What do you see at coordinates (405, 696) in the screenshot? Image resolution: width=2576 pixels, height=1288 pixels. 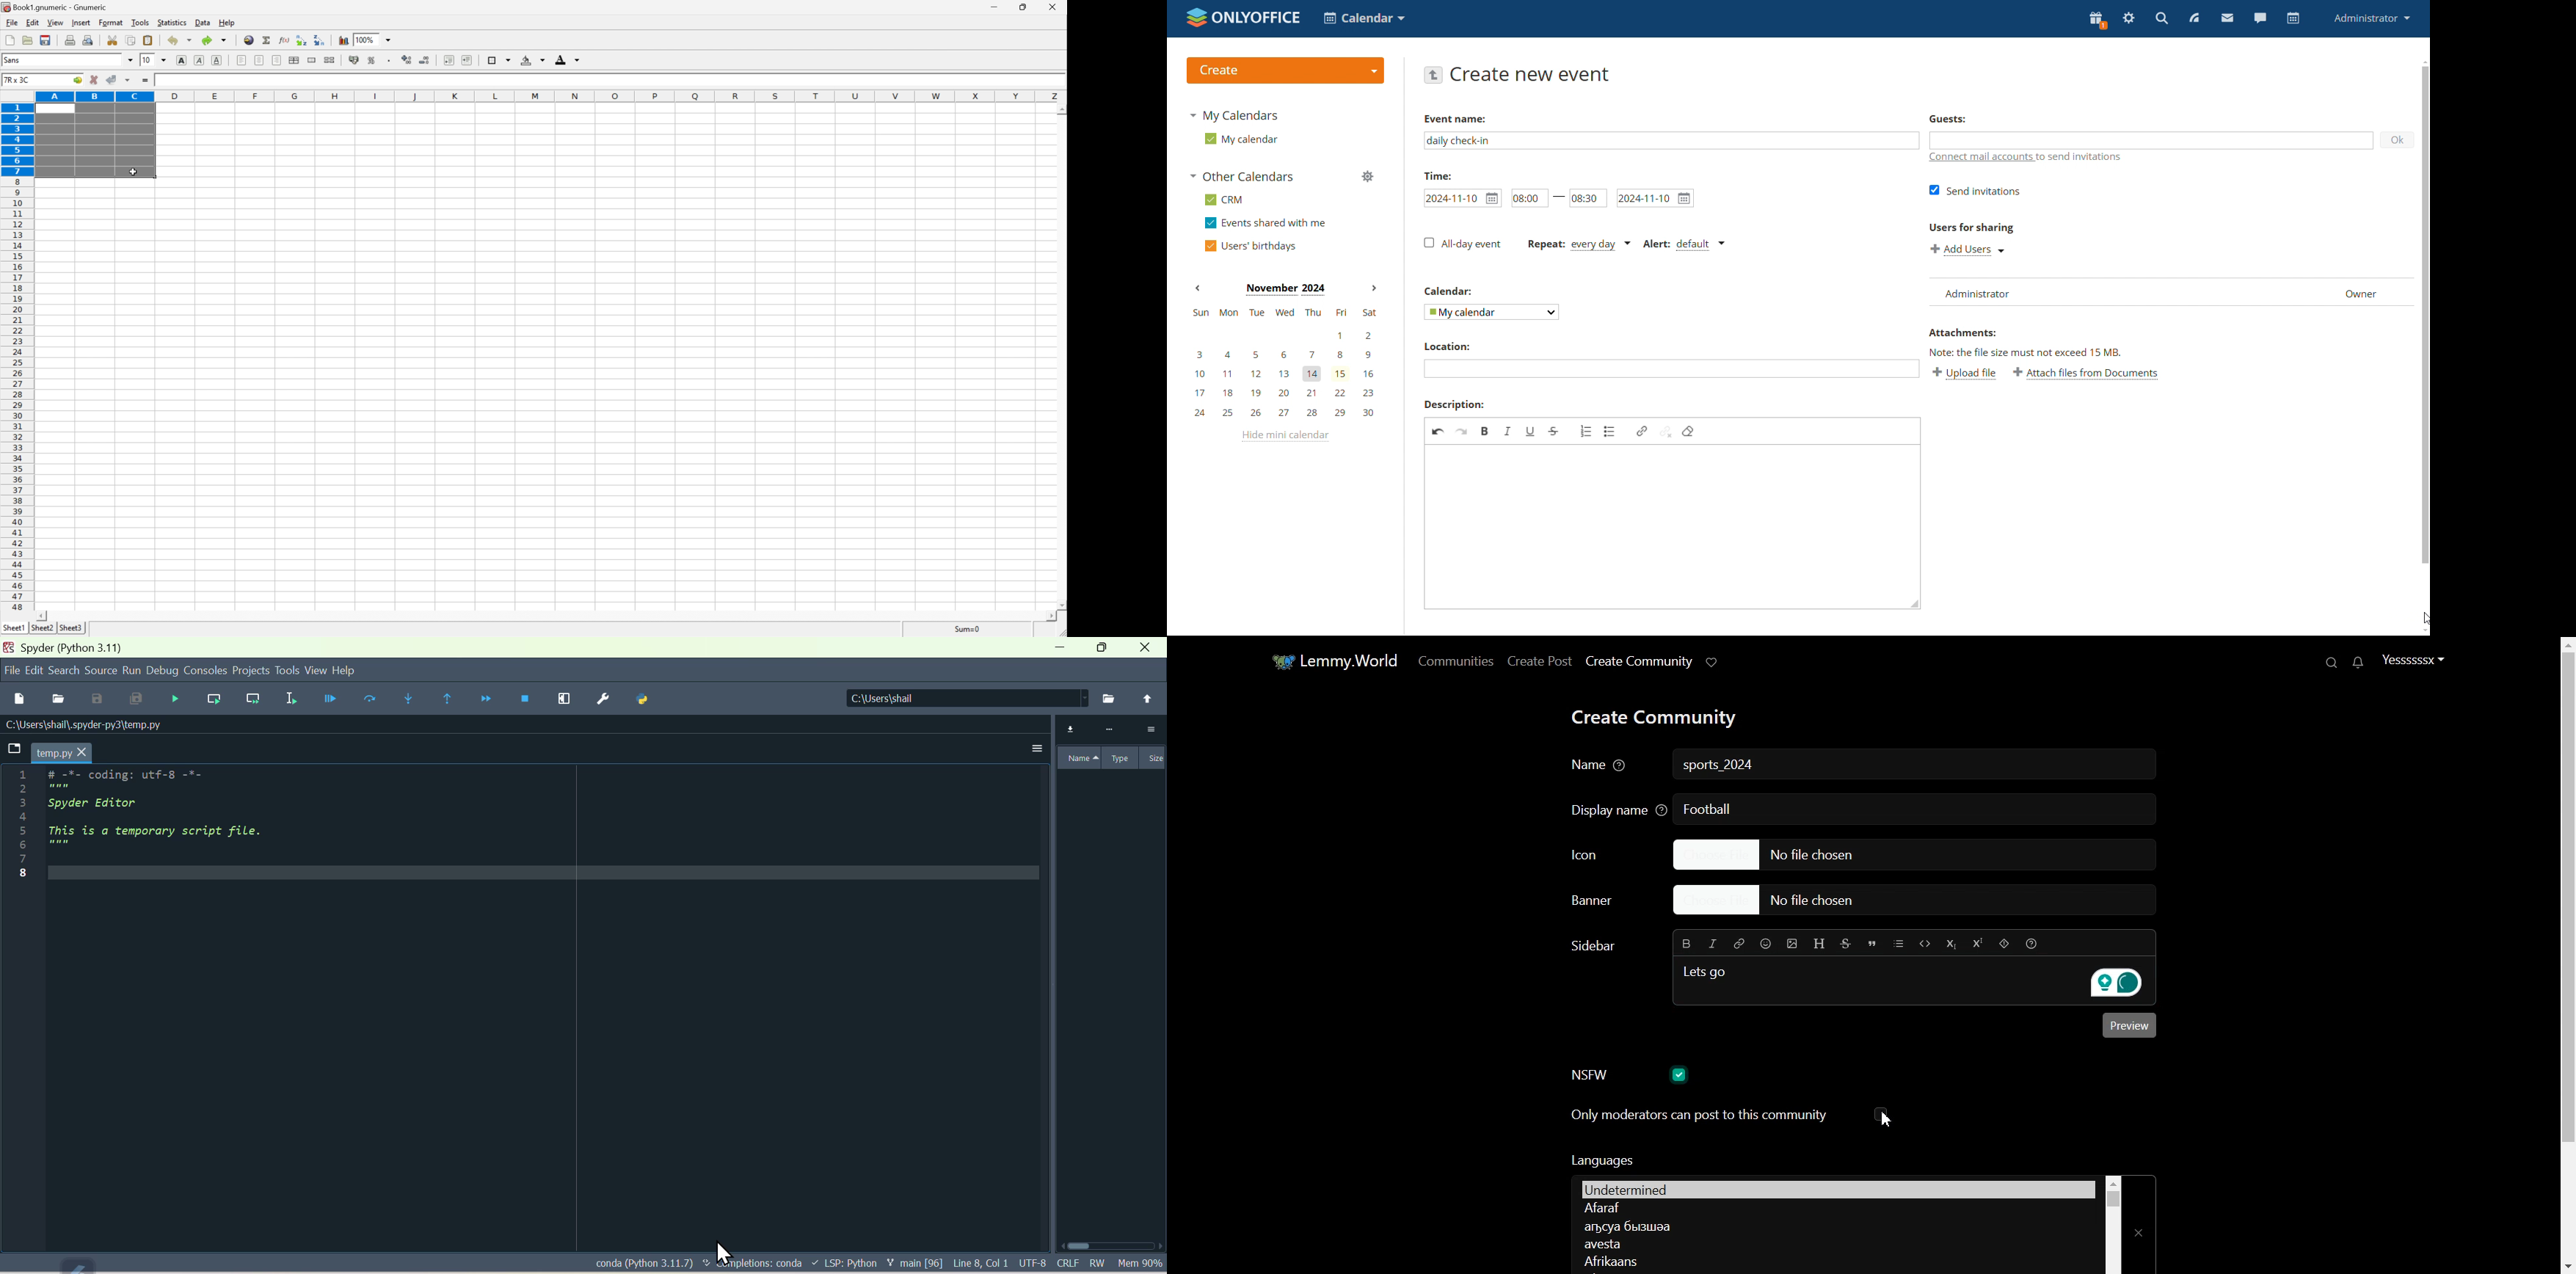 I see `Step into function` at bounding box center [405, 696].